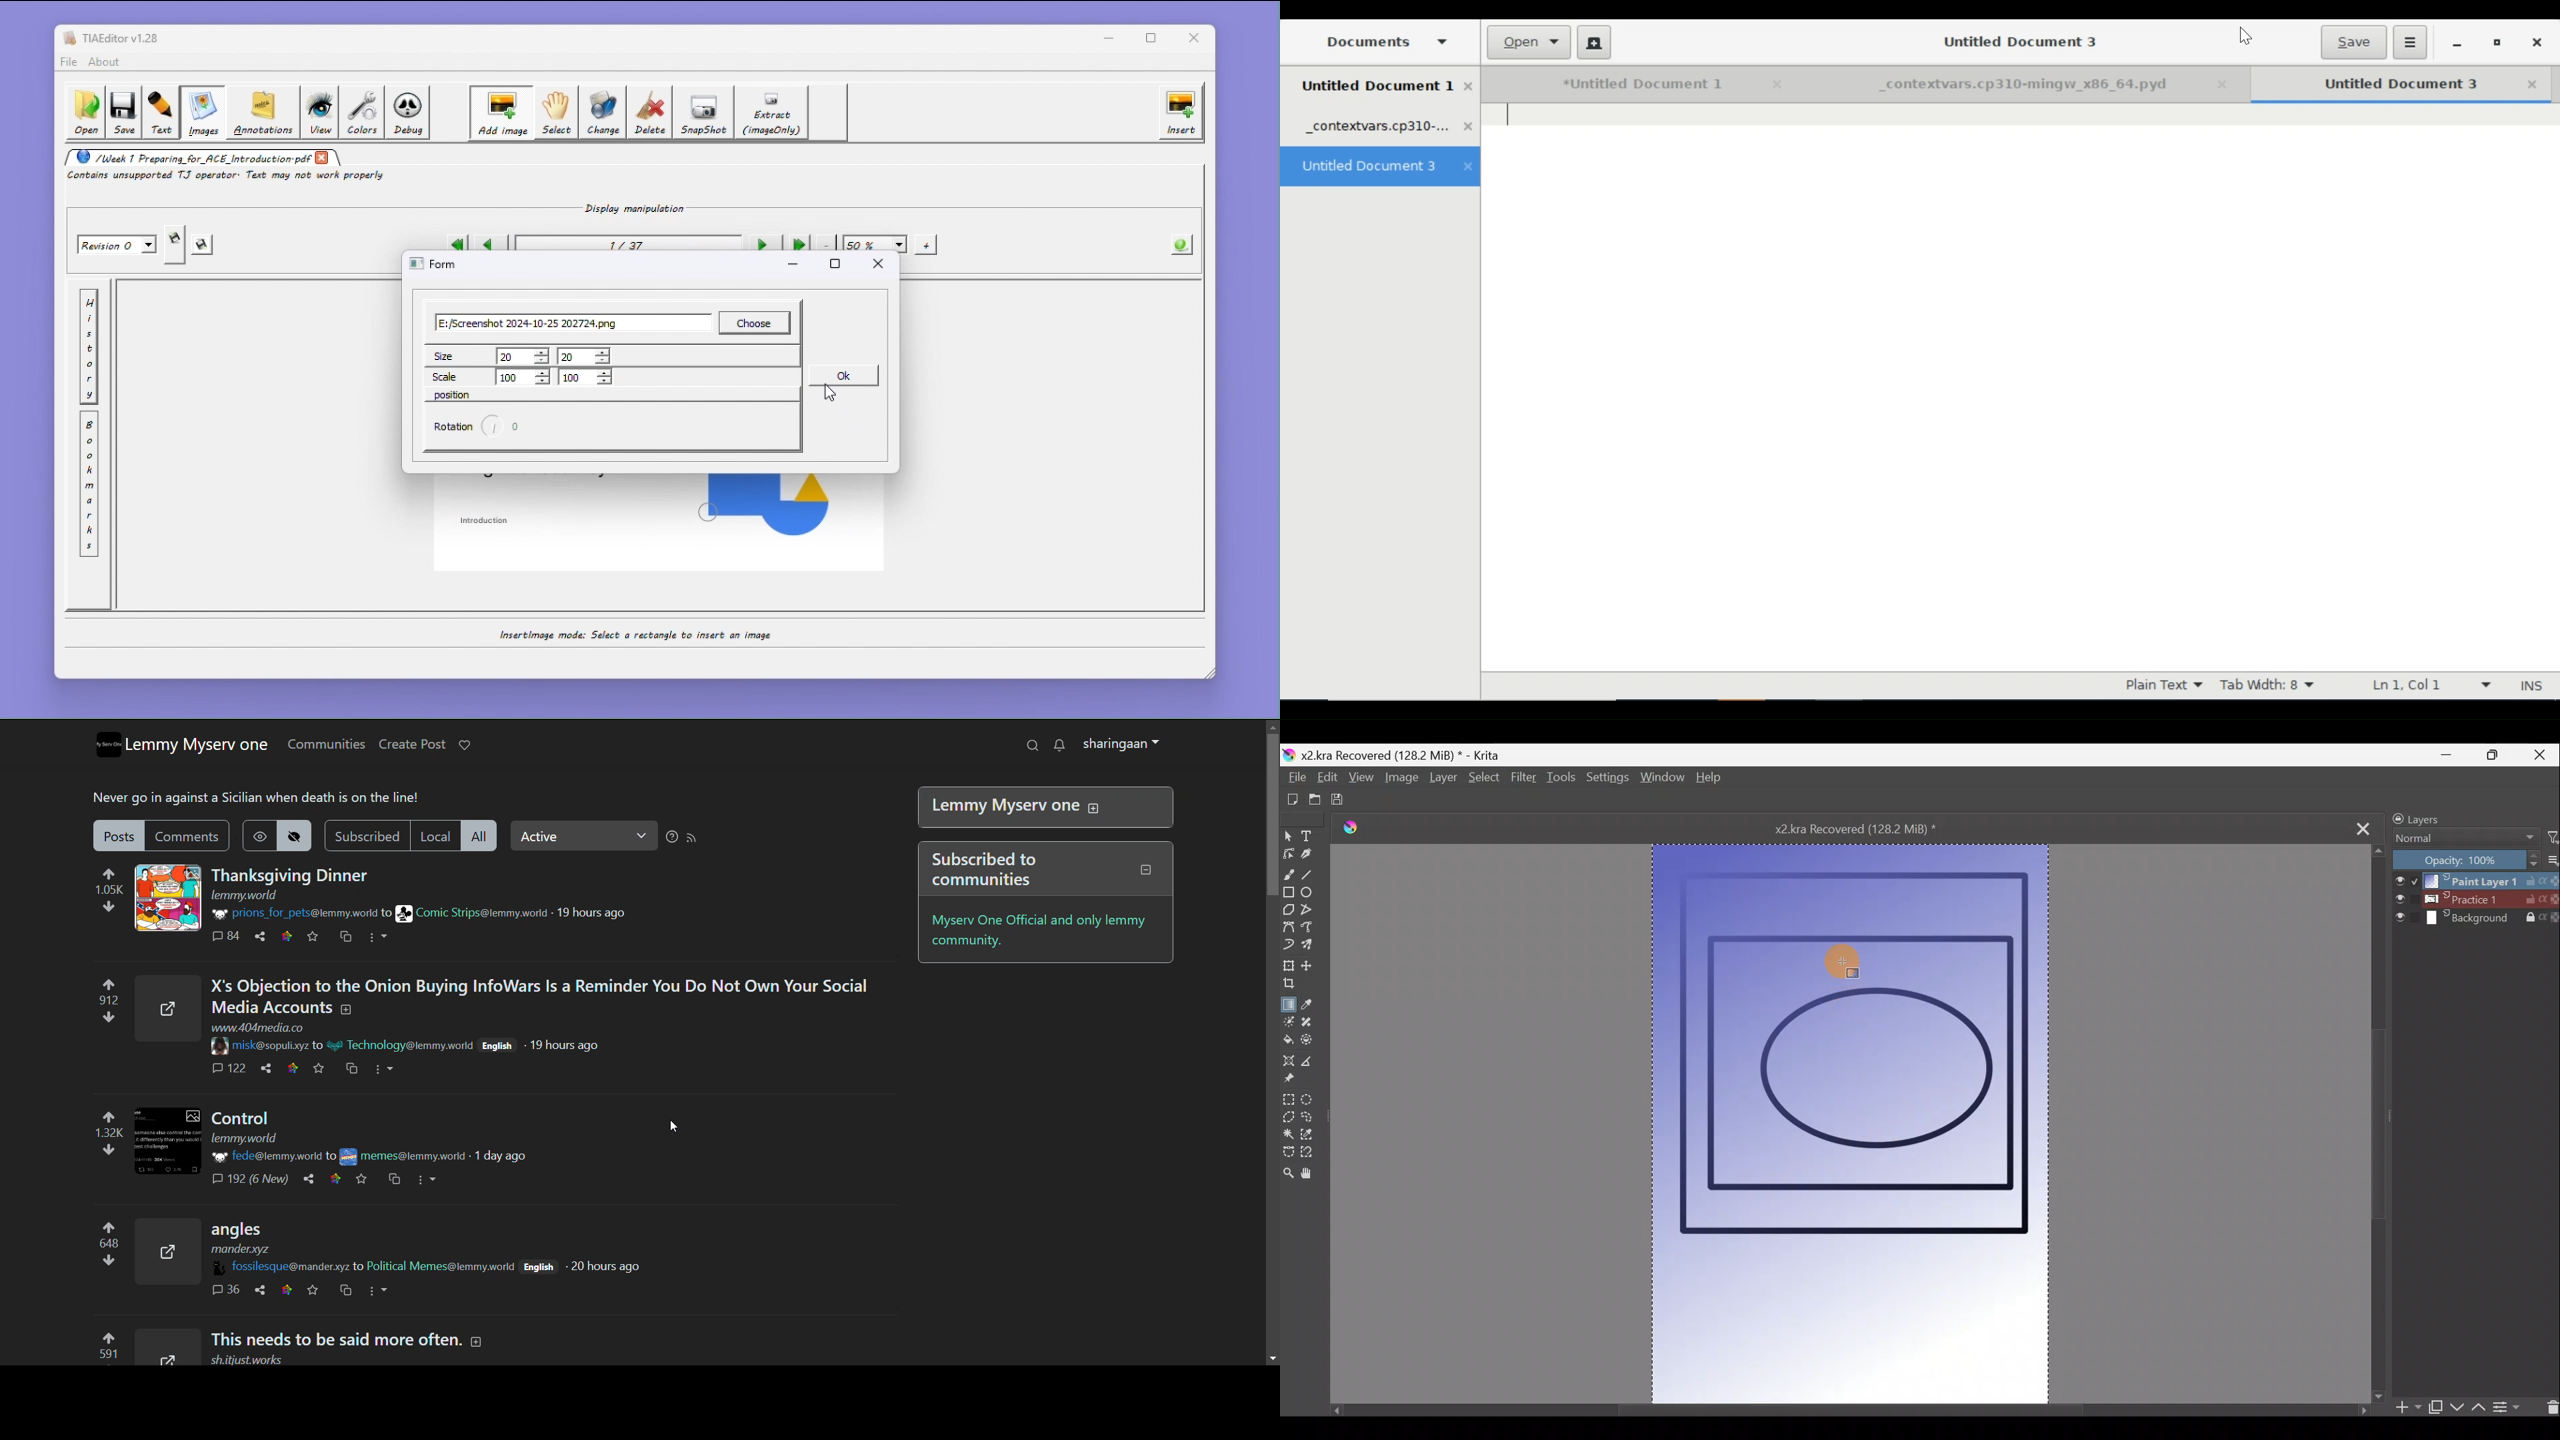 The image size is (2576, 1456). Describe the element at coordinates (1311, 895) in the screenshot. I see `Ellipse tool` at that location.